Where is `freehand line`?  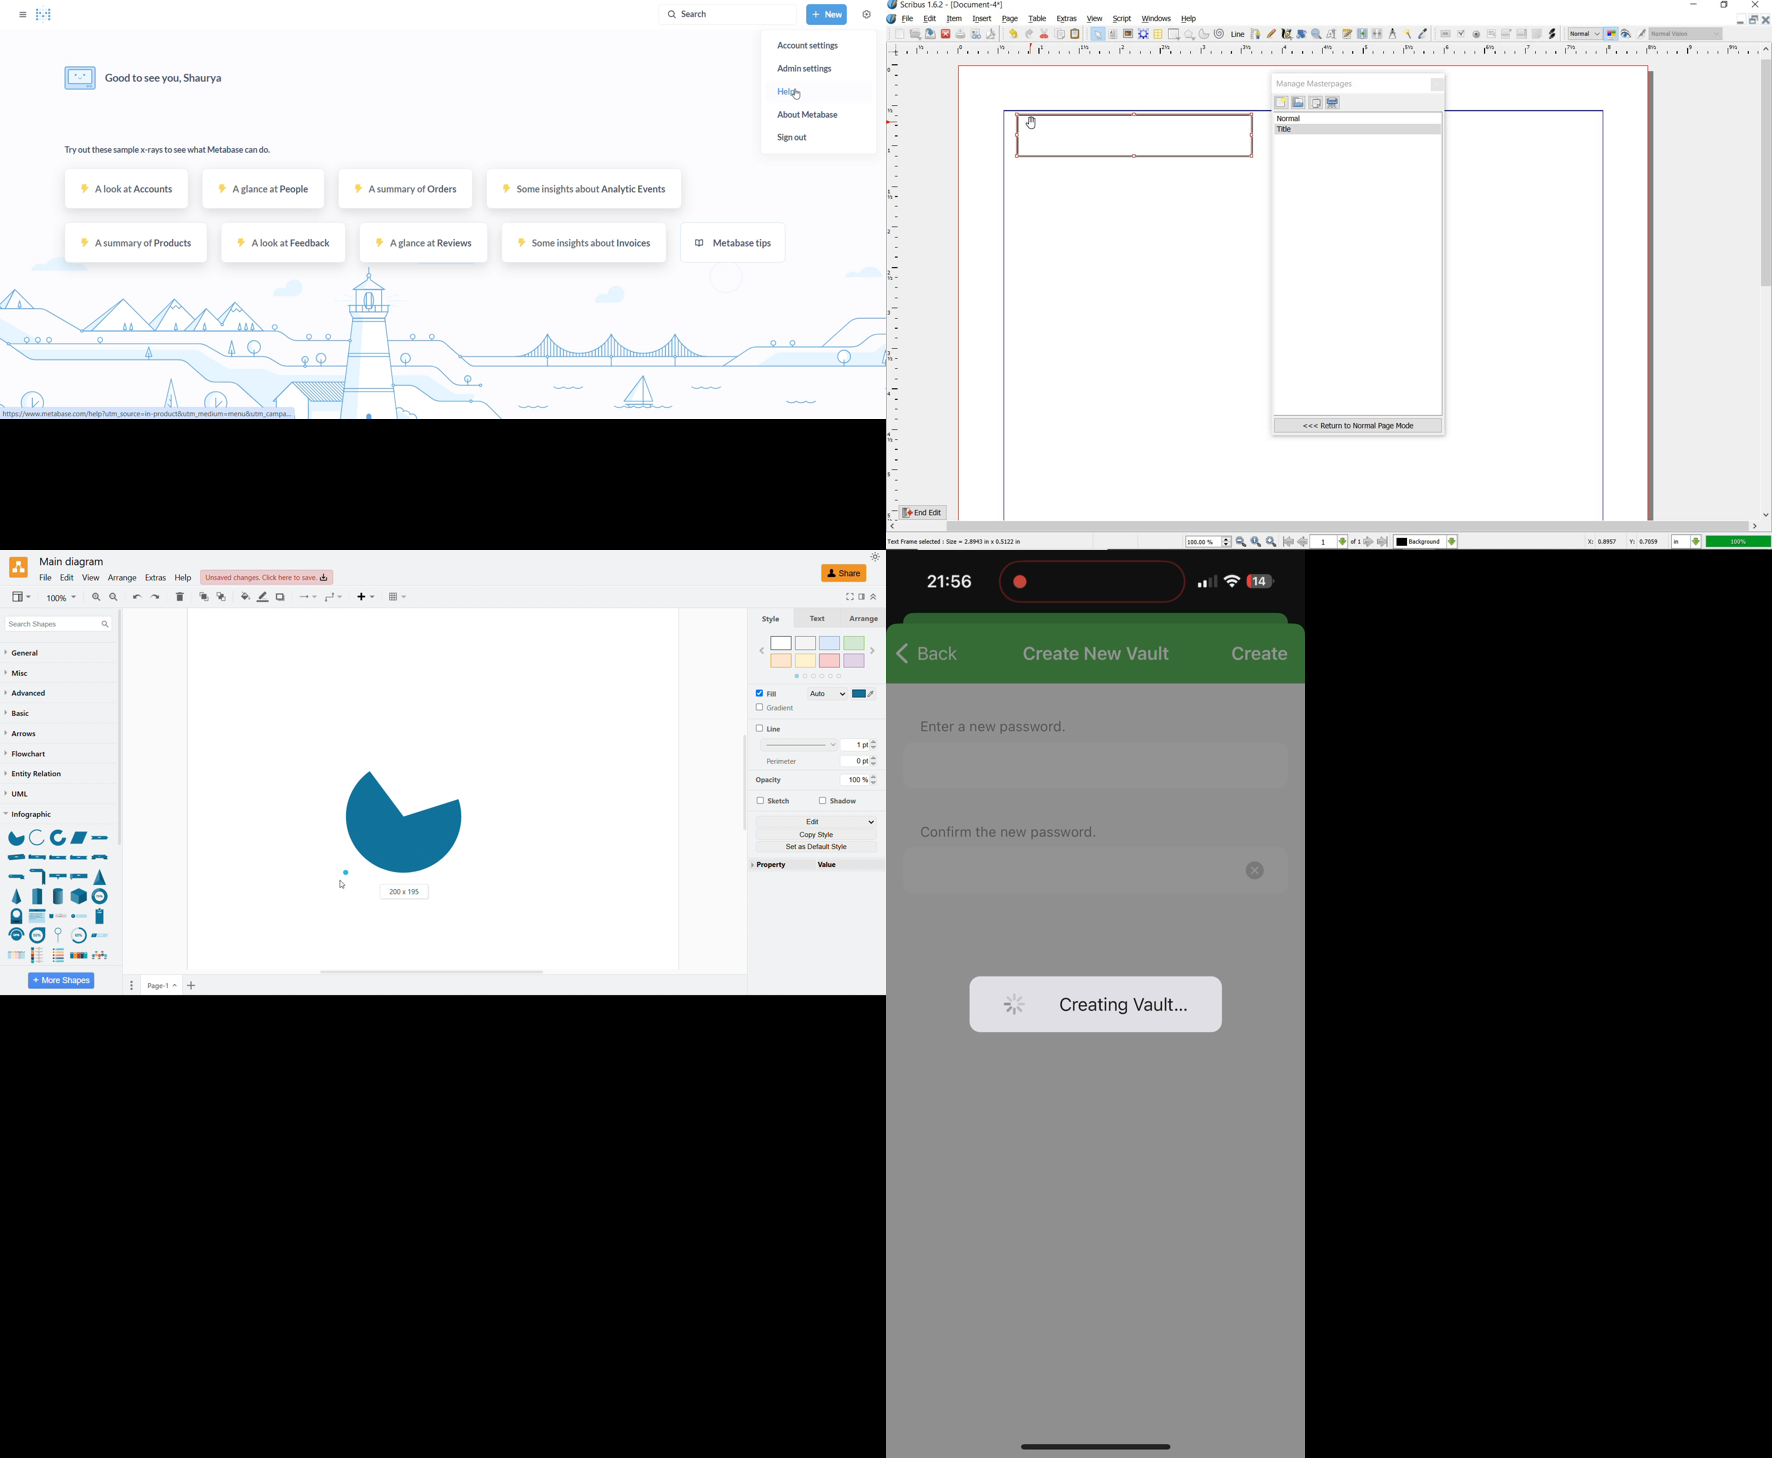 freehand line is located at coordinates (1269, 34).